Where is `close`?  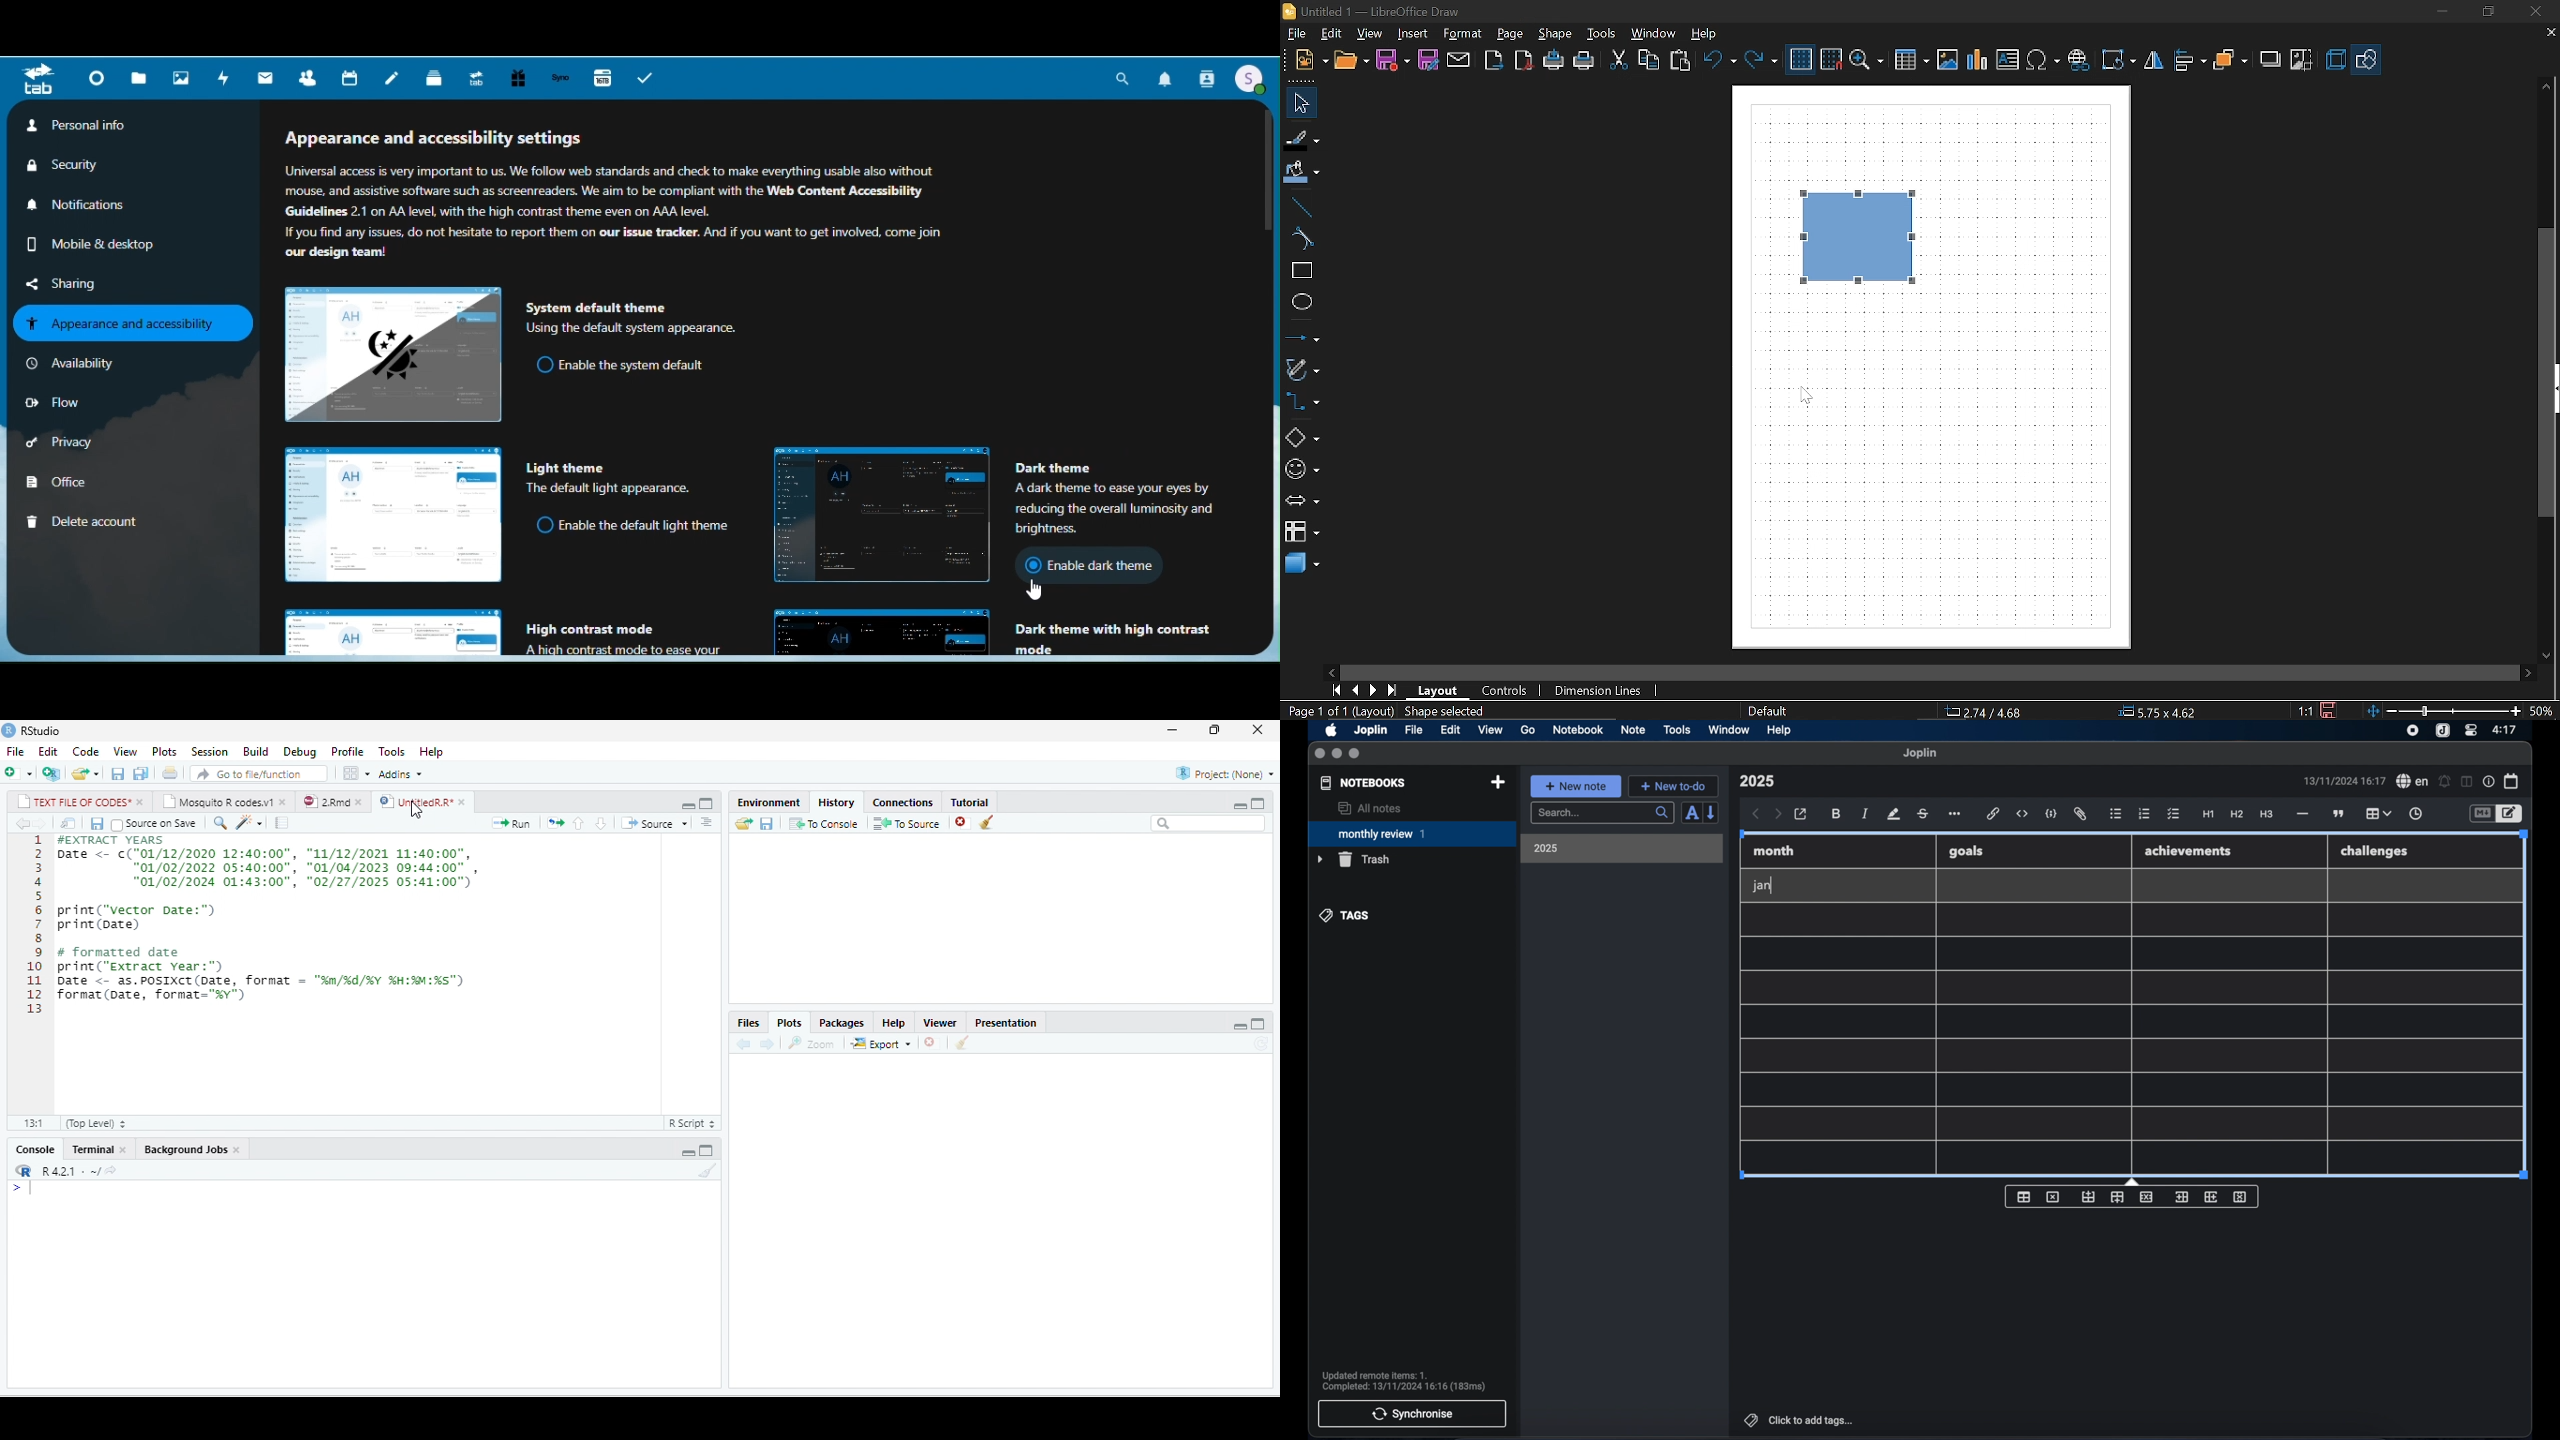
close is located at coordinates (361, 802).